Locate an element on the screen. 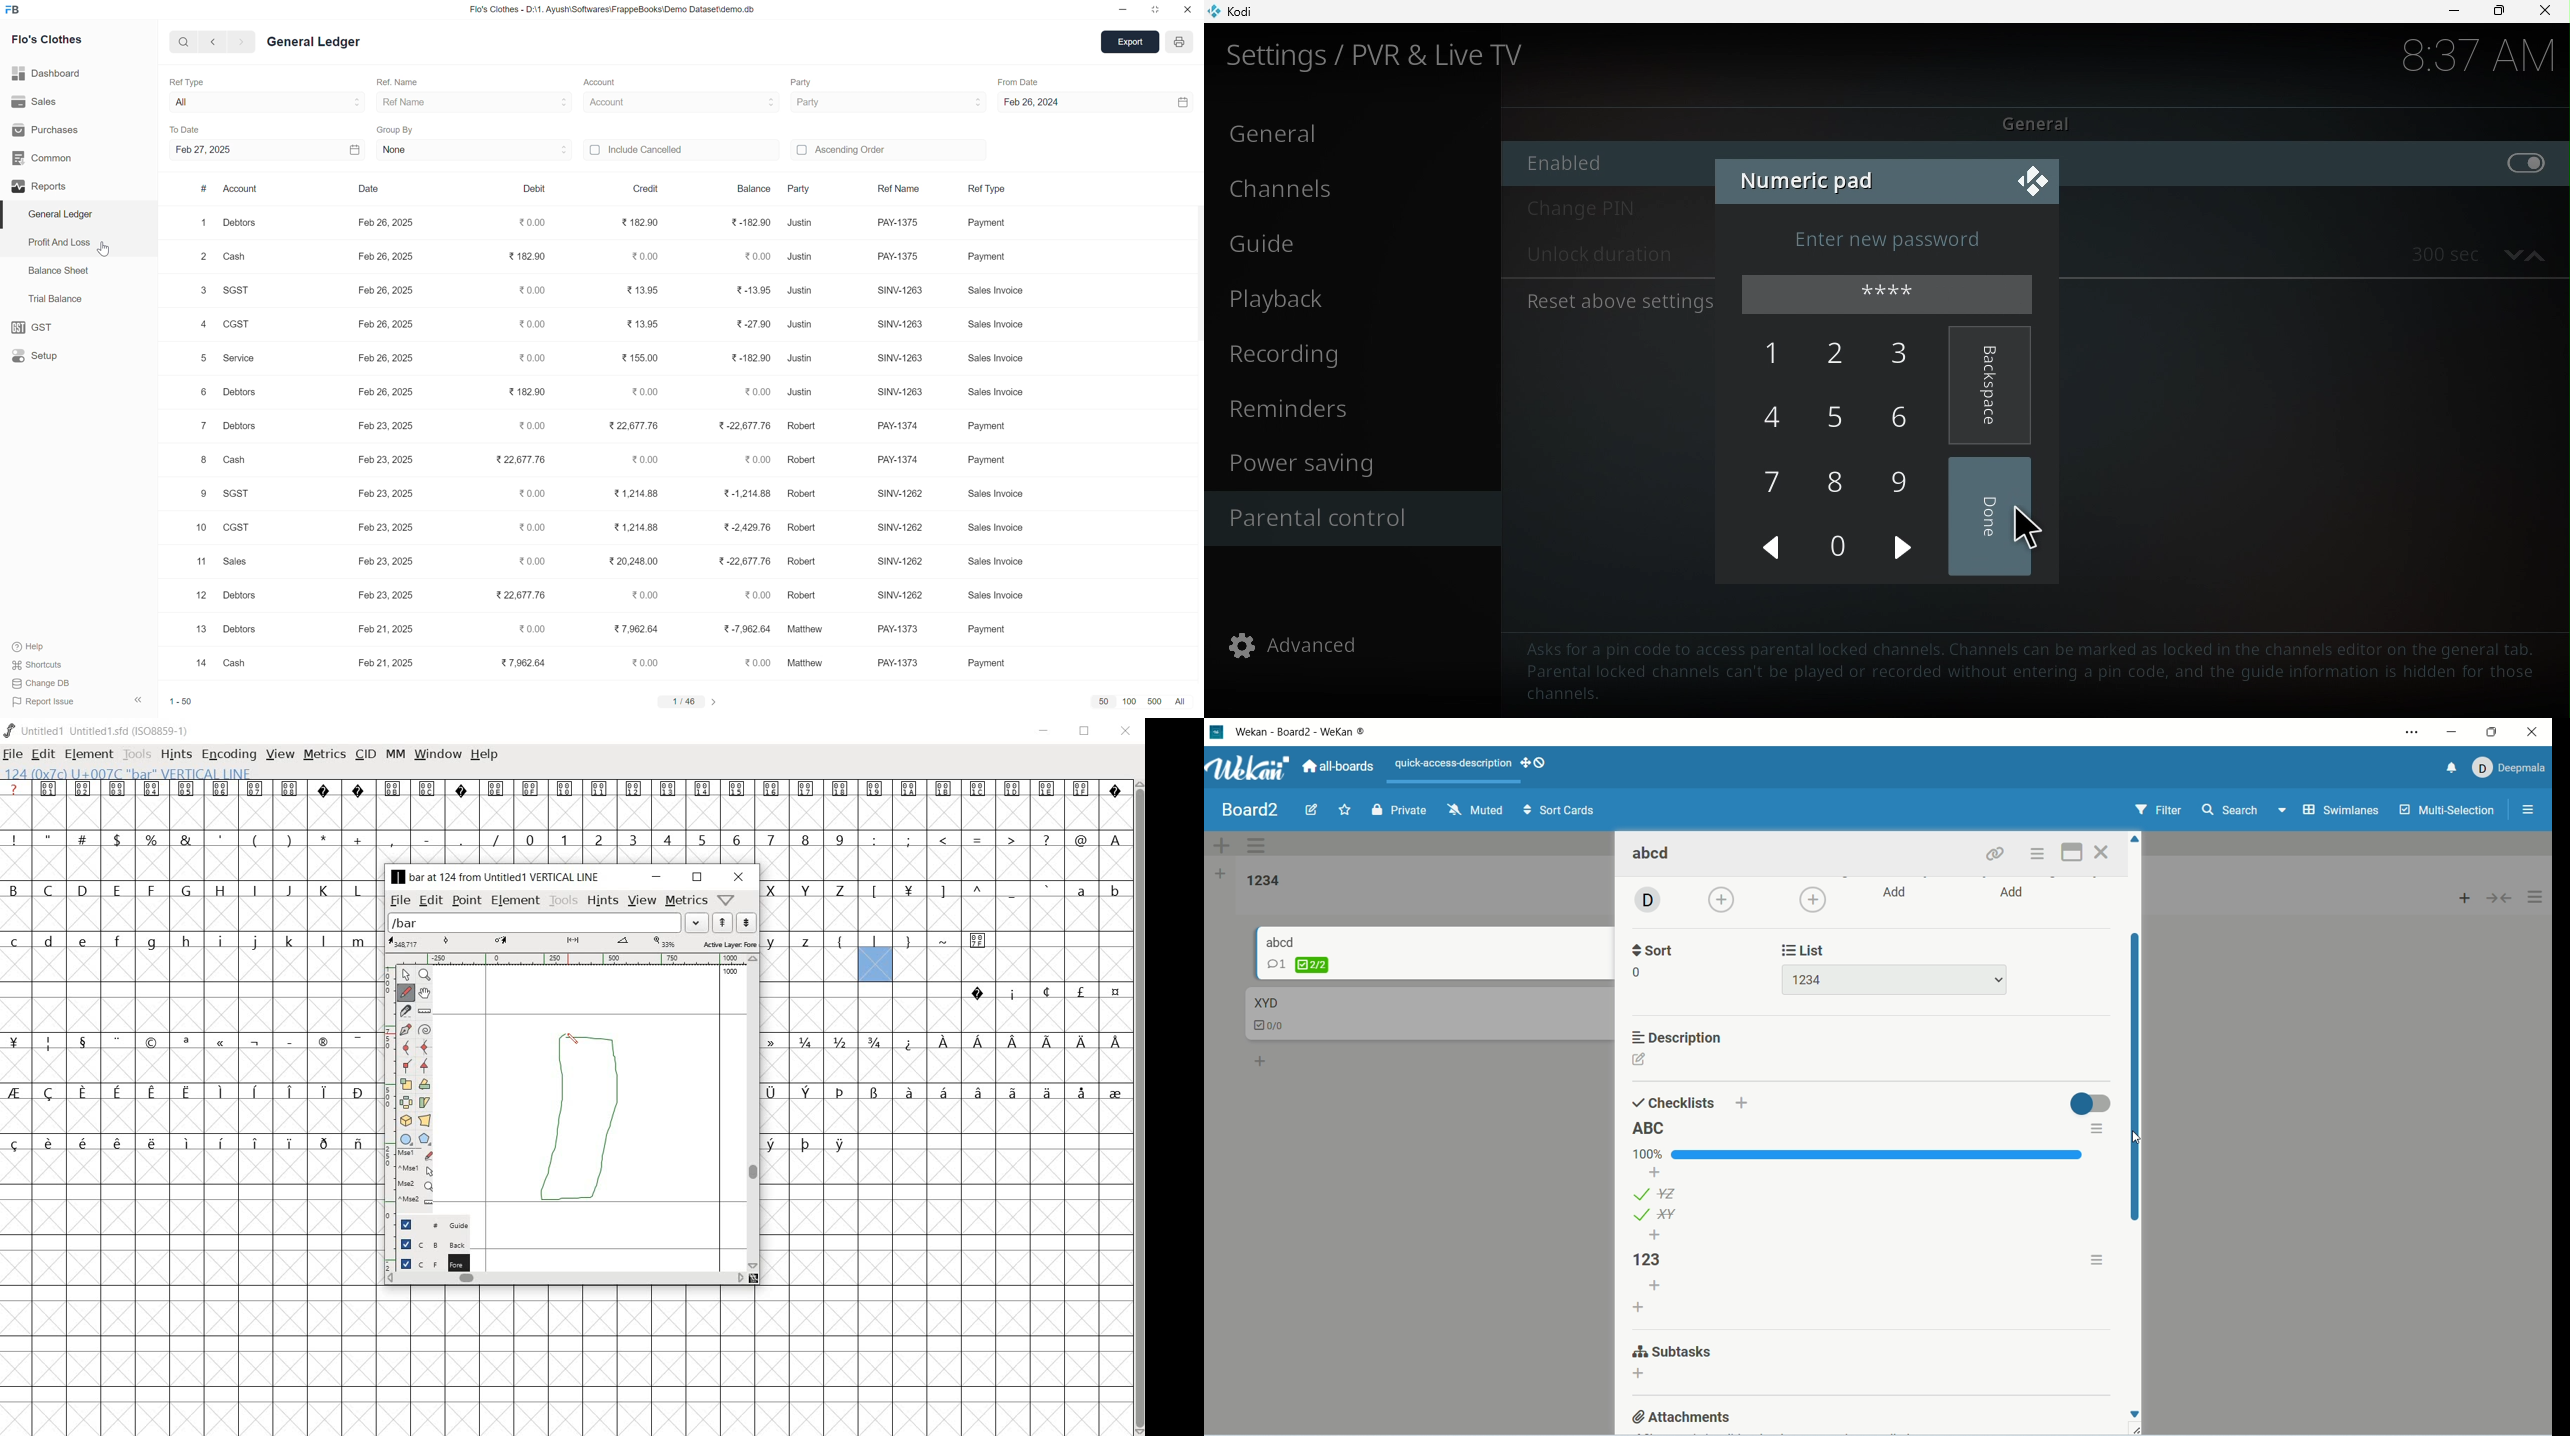 The width and height of the screenshot is (2576, 1456). ₹-2,429.76 is located at coordinates (745, 530).